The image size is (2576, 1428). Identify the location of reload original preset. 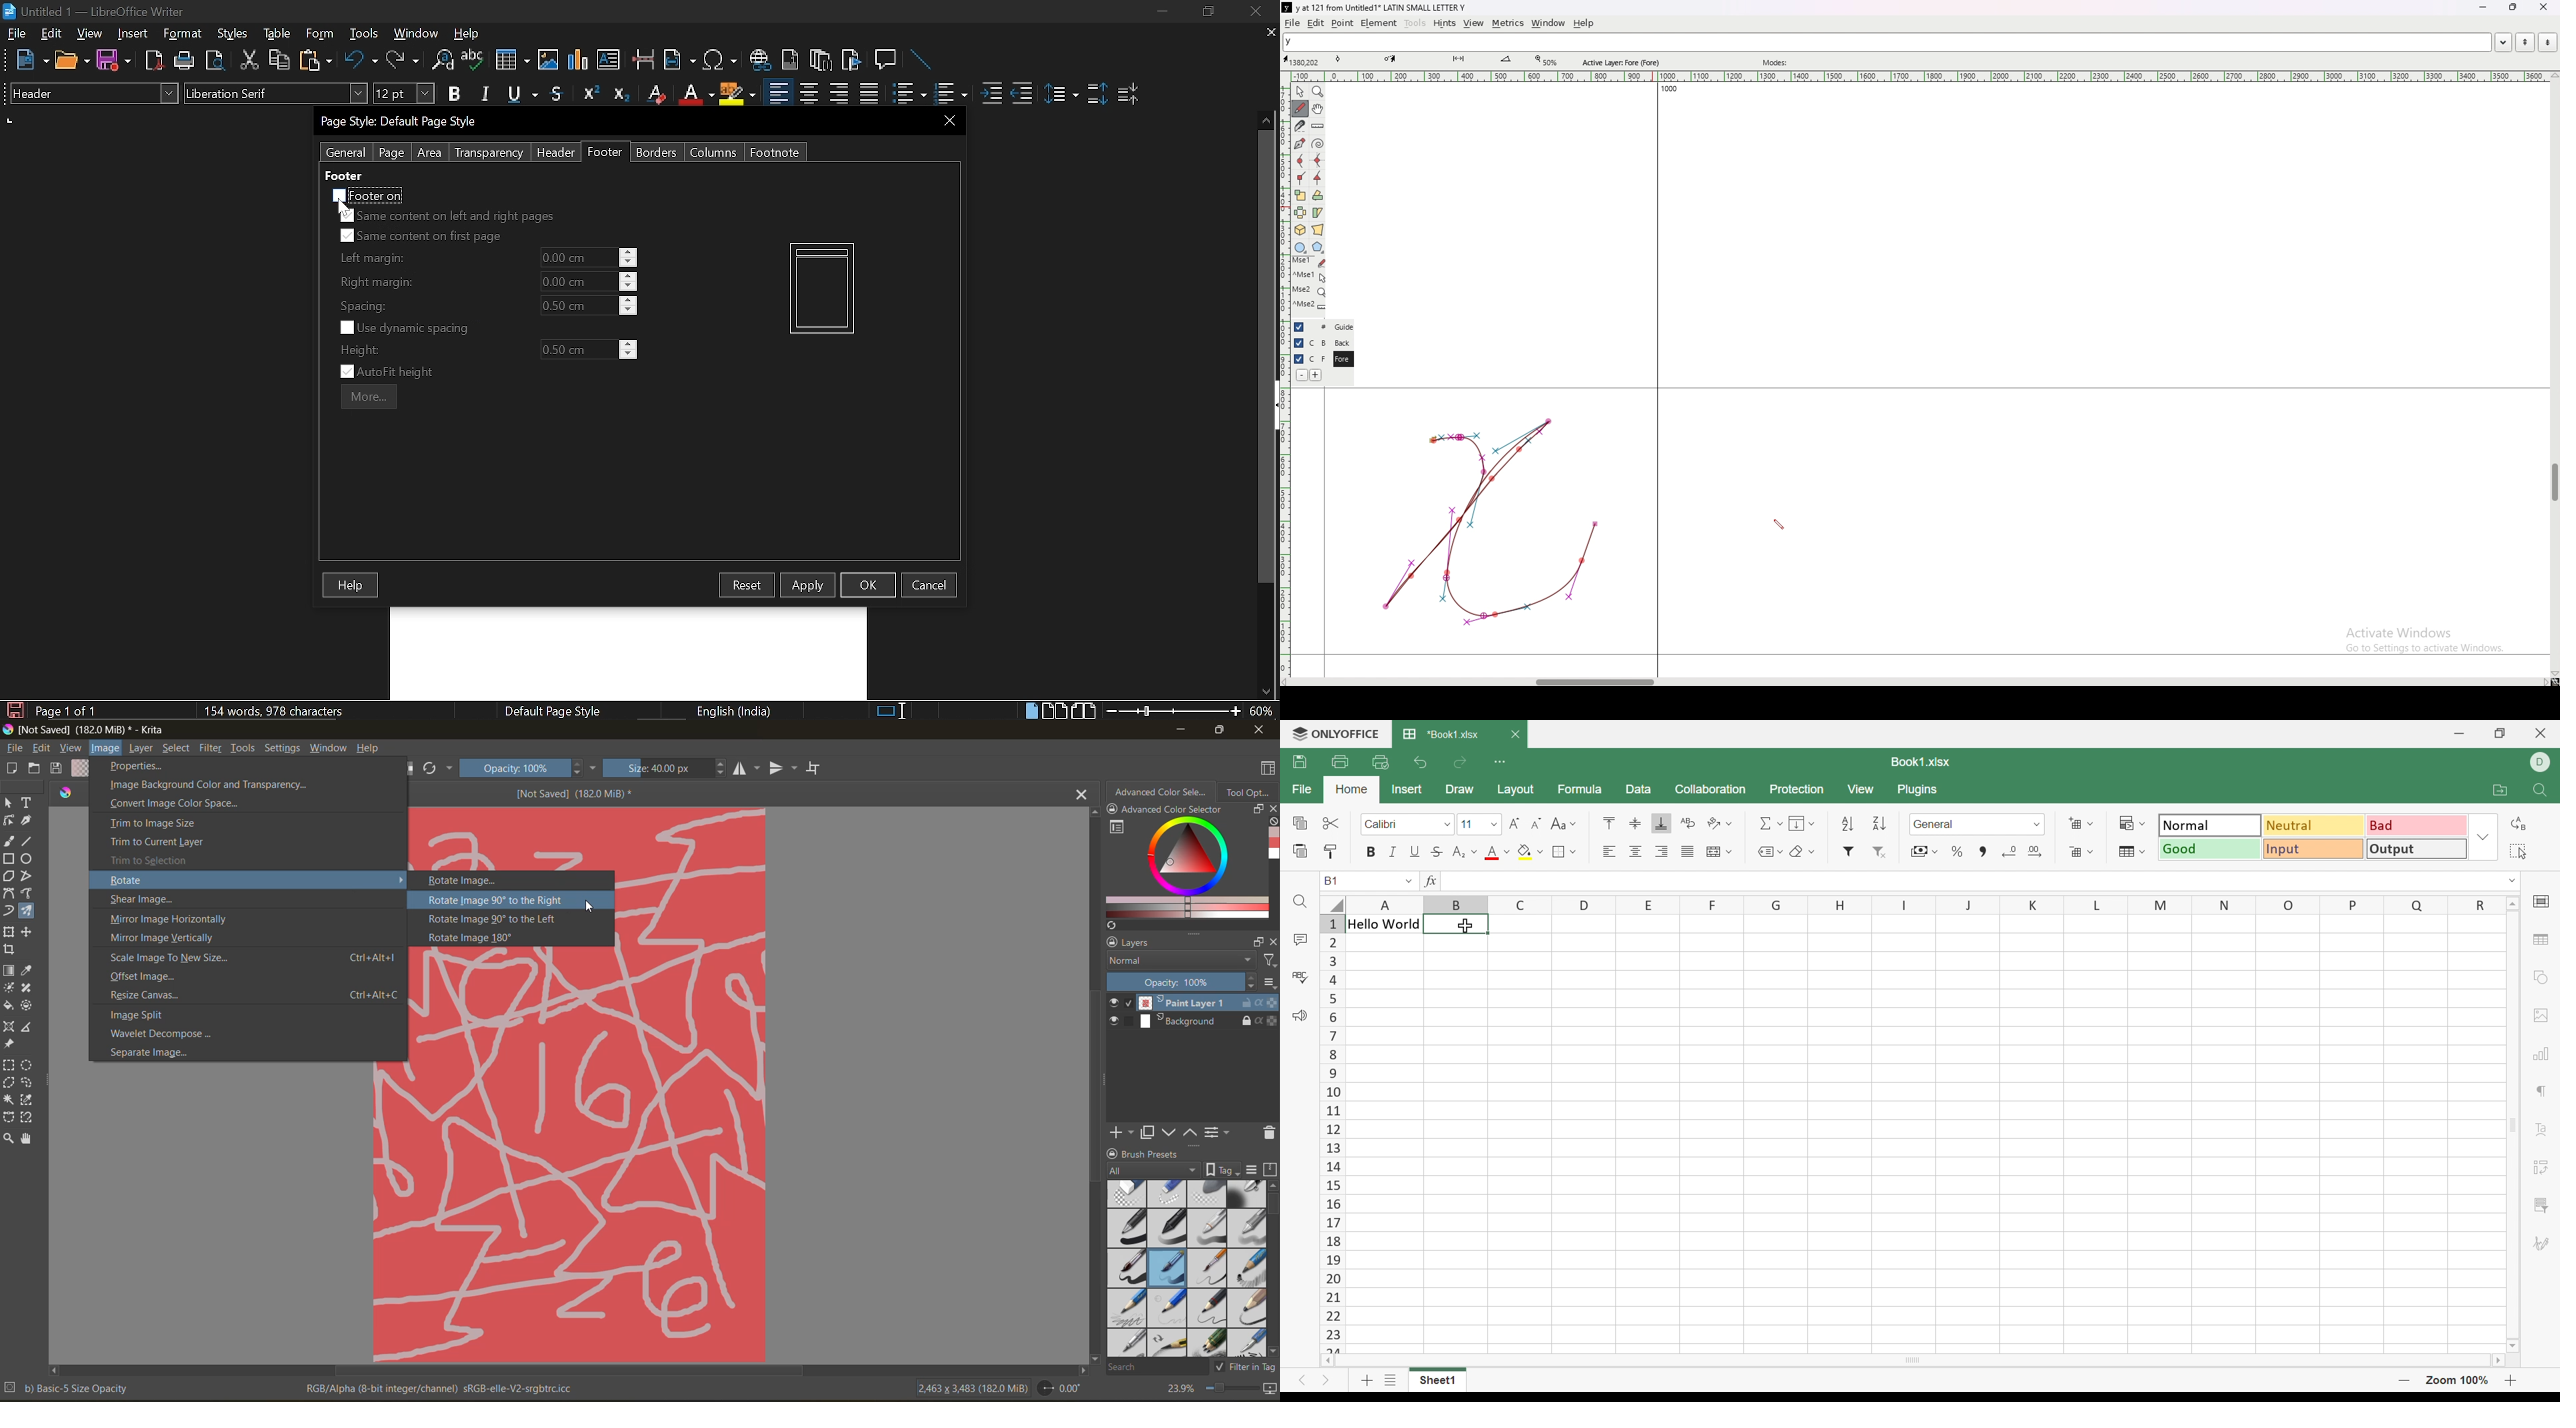
(433, 766).